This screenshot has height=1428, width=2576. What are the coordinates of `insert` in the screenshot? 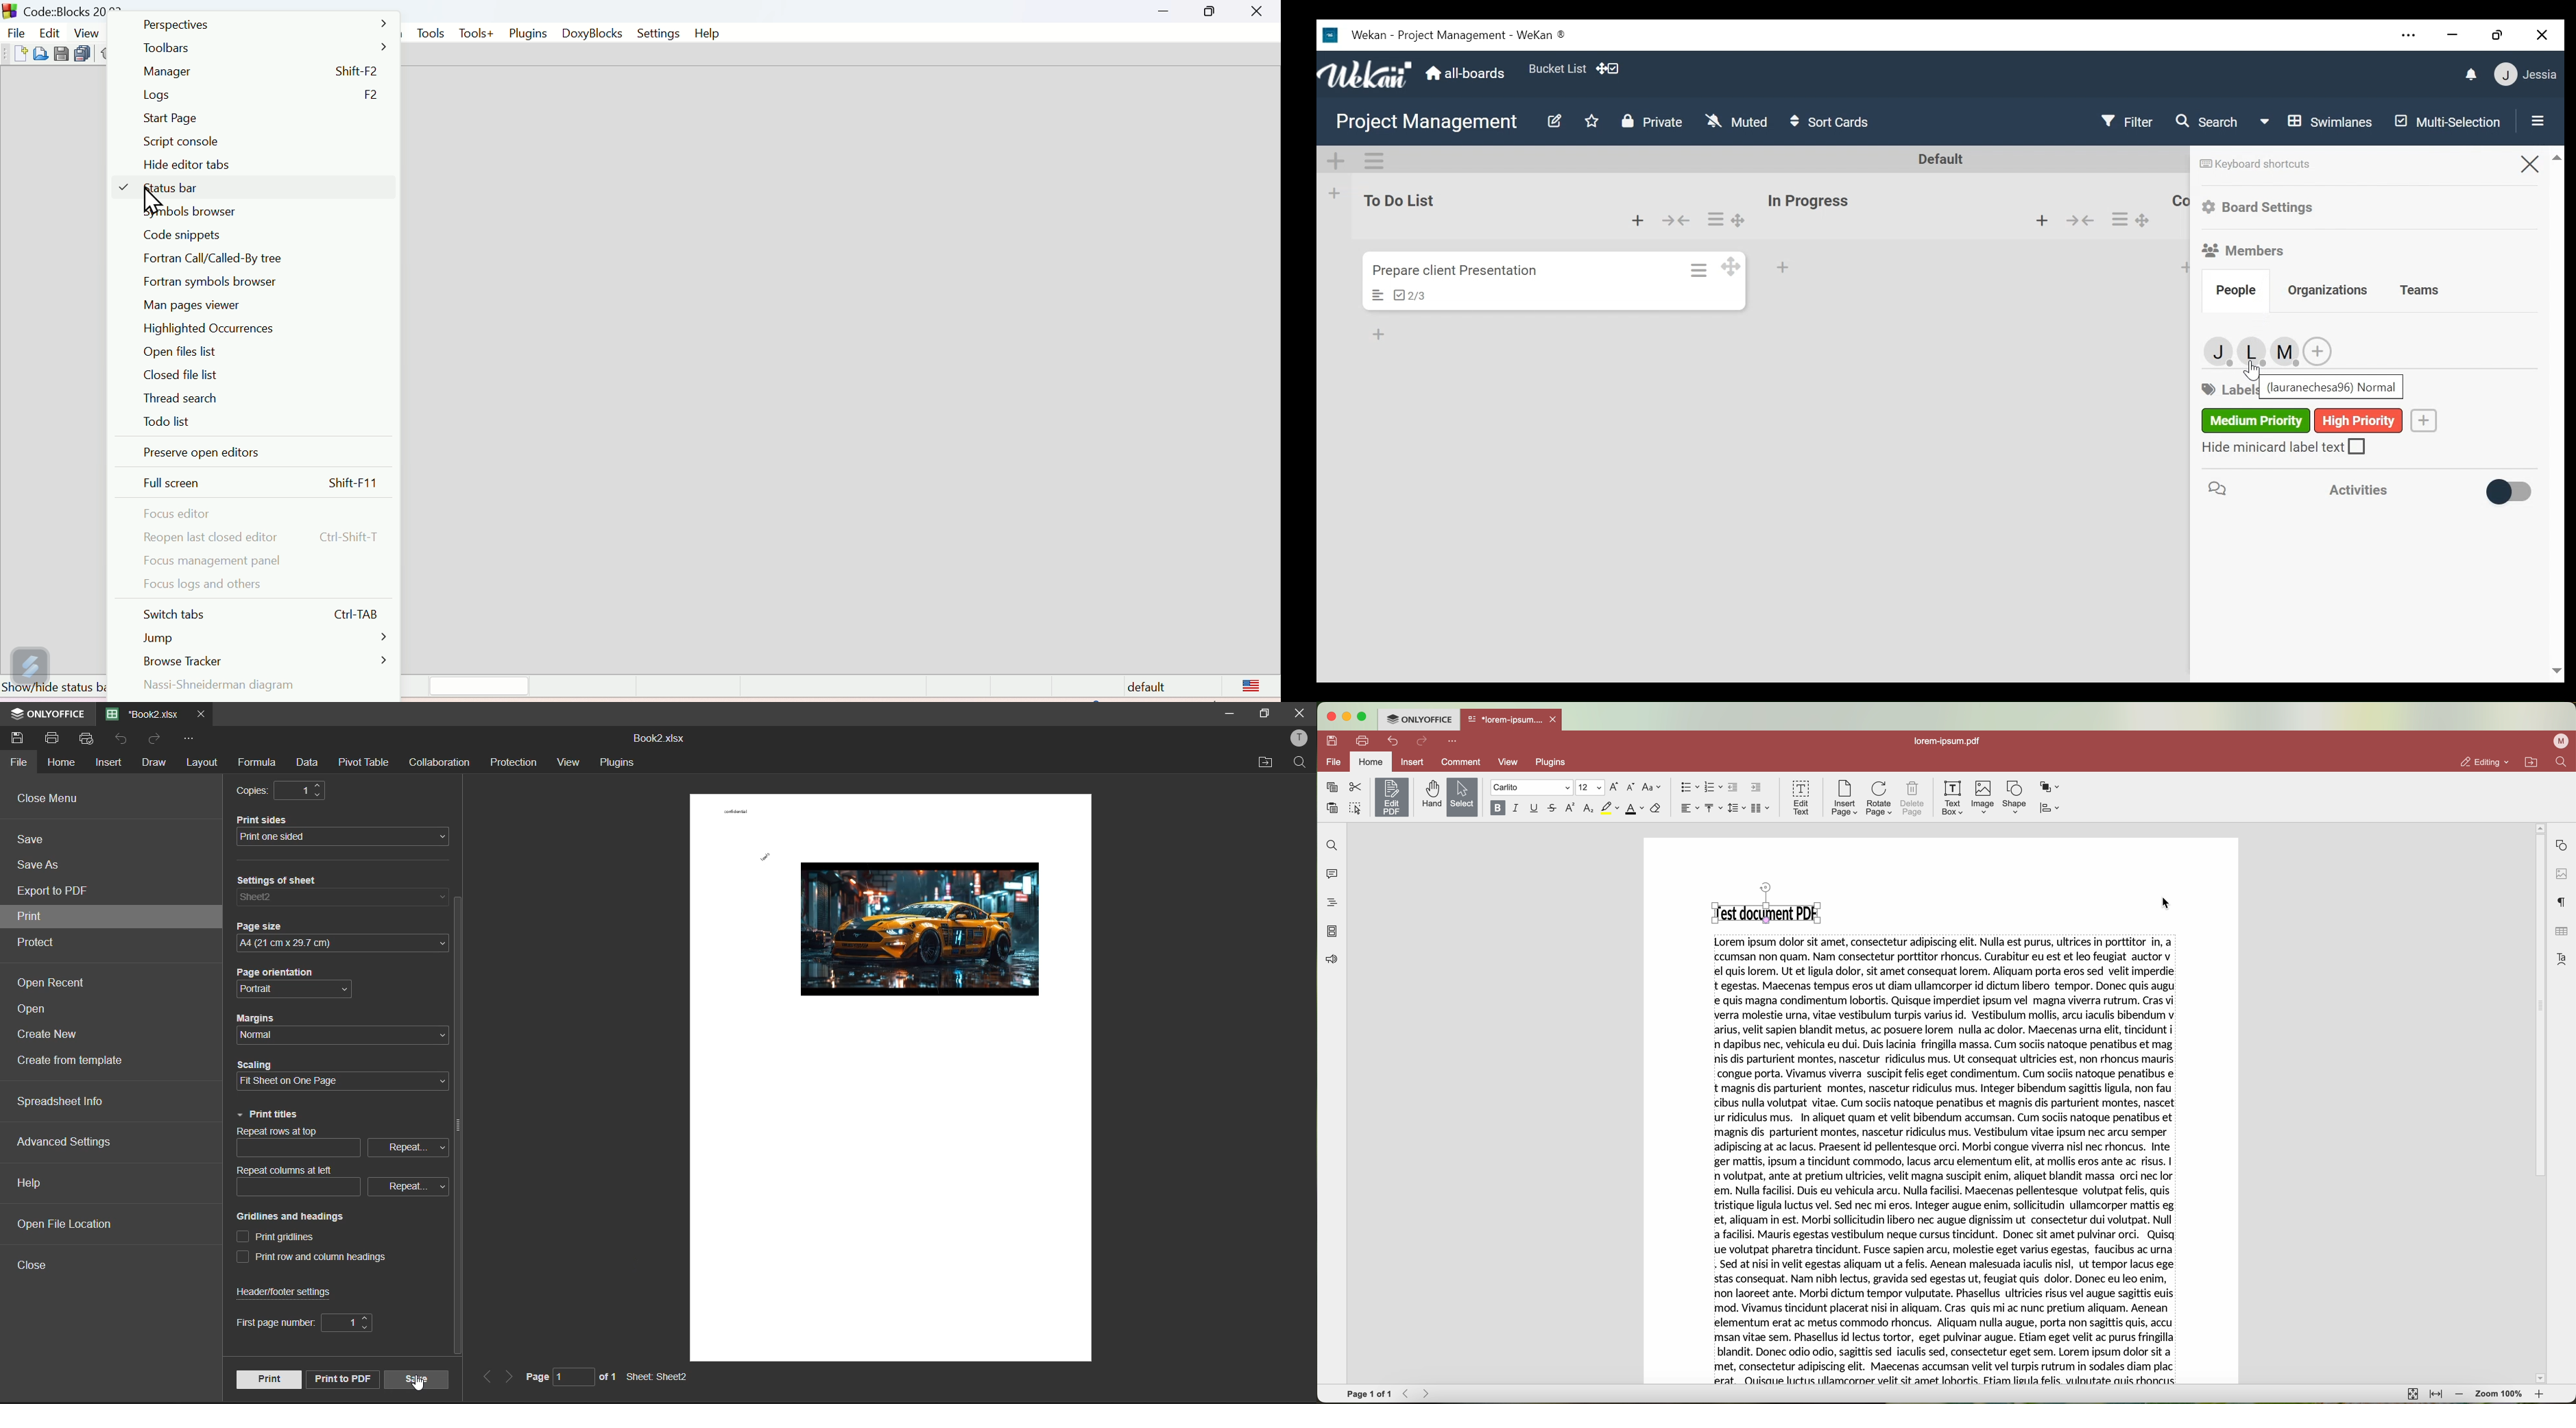 It's located at (110, 763).